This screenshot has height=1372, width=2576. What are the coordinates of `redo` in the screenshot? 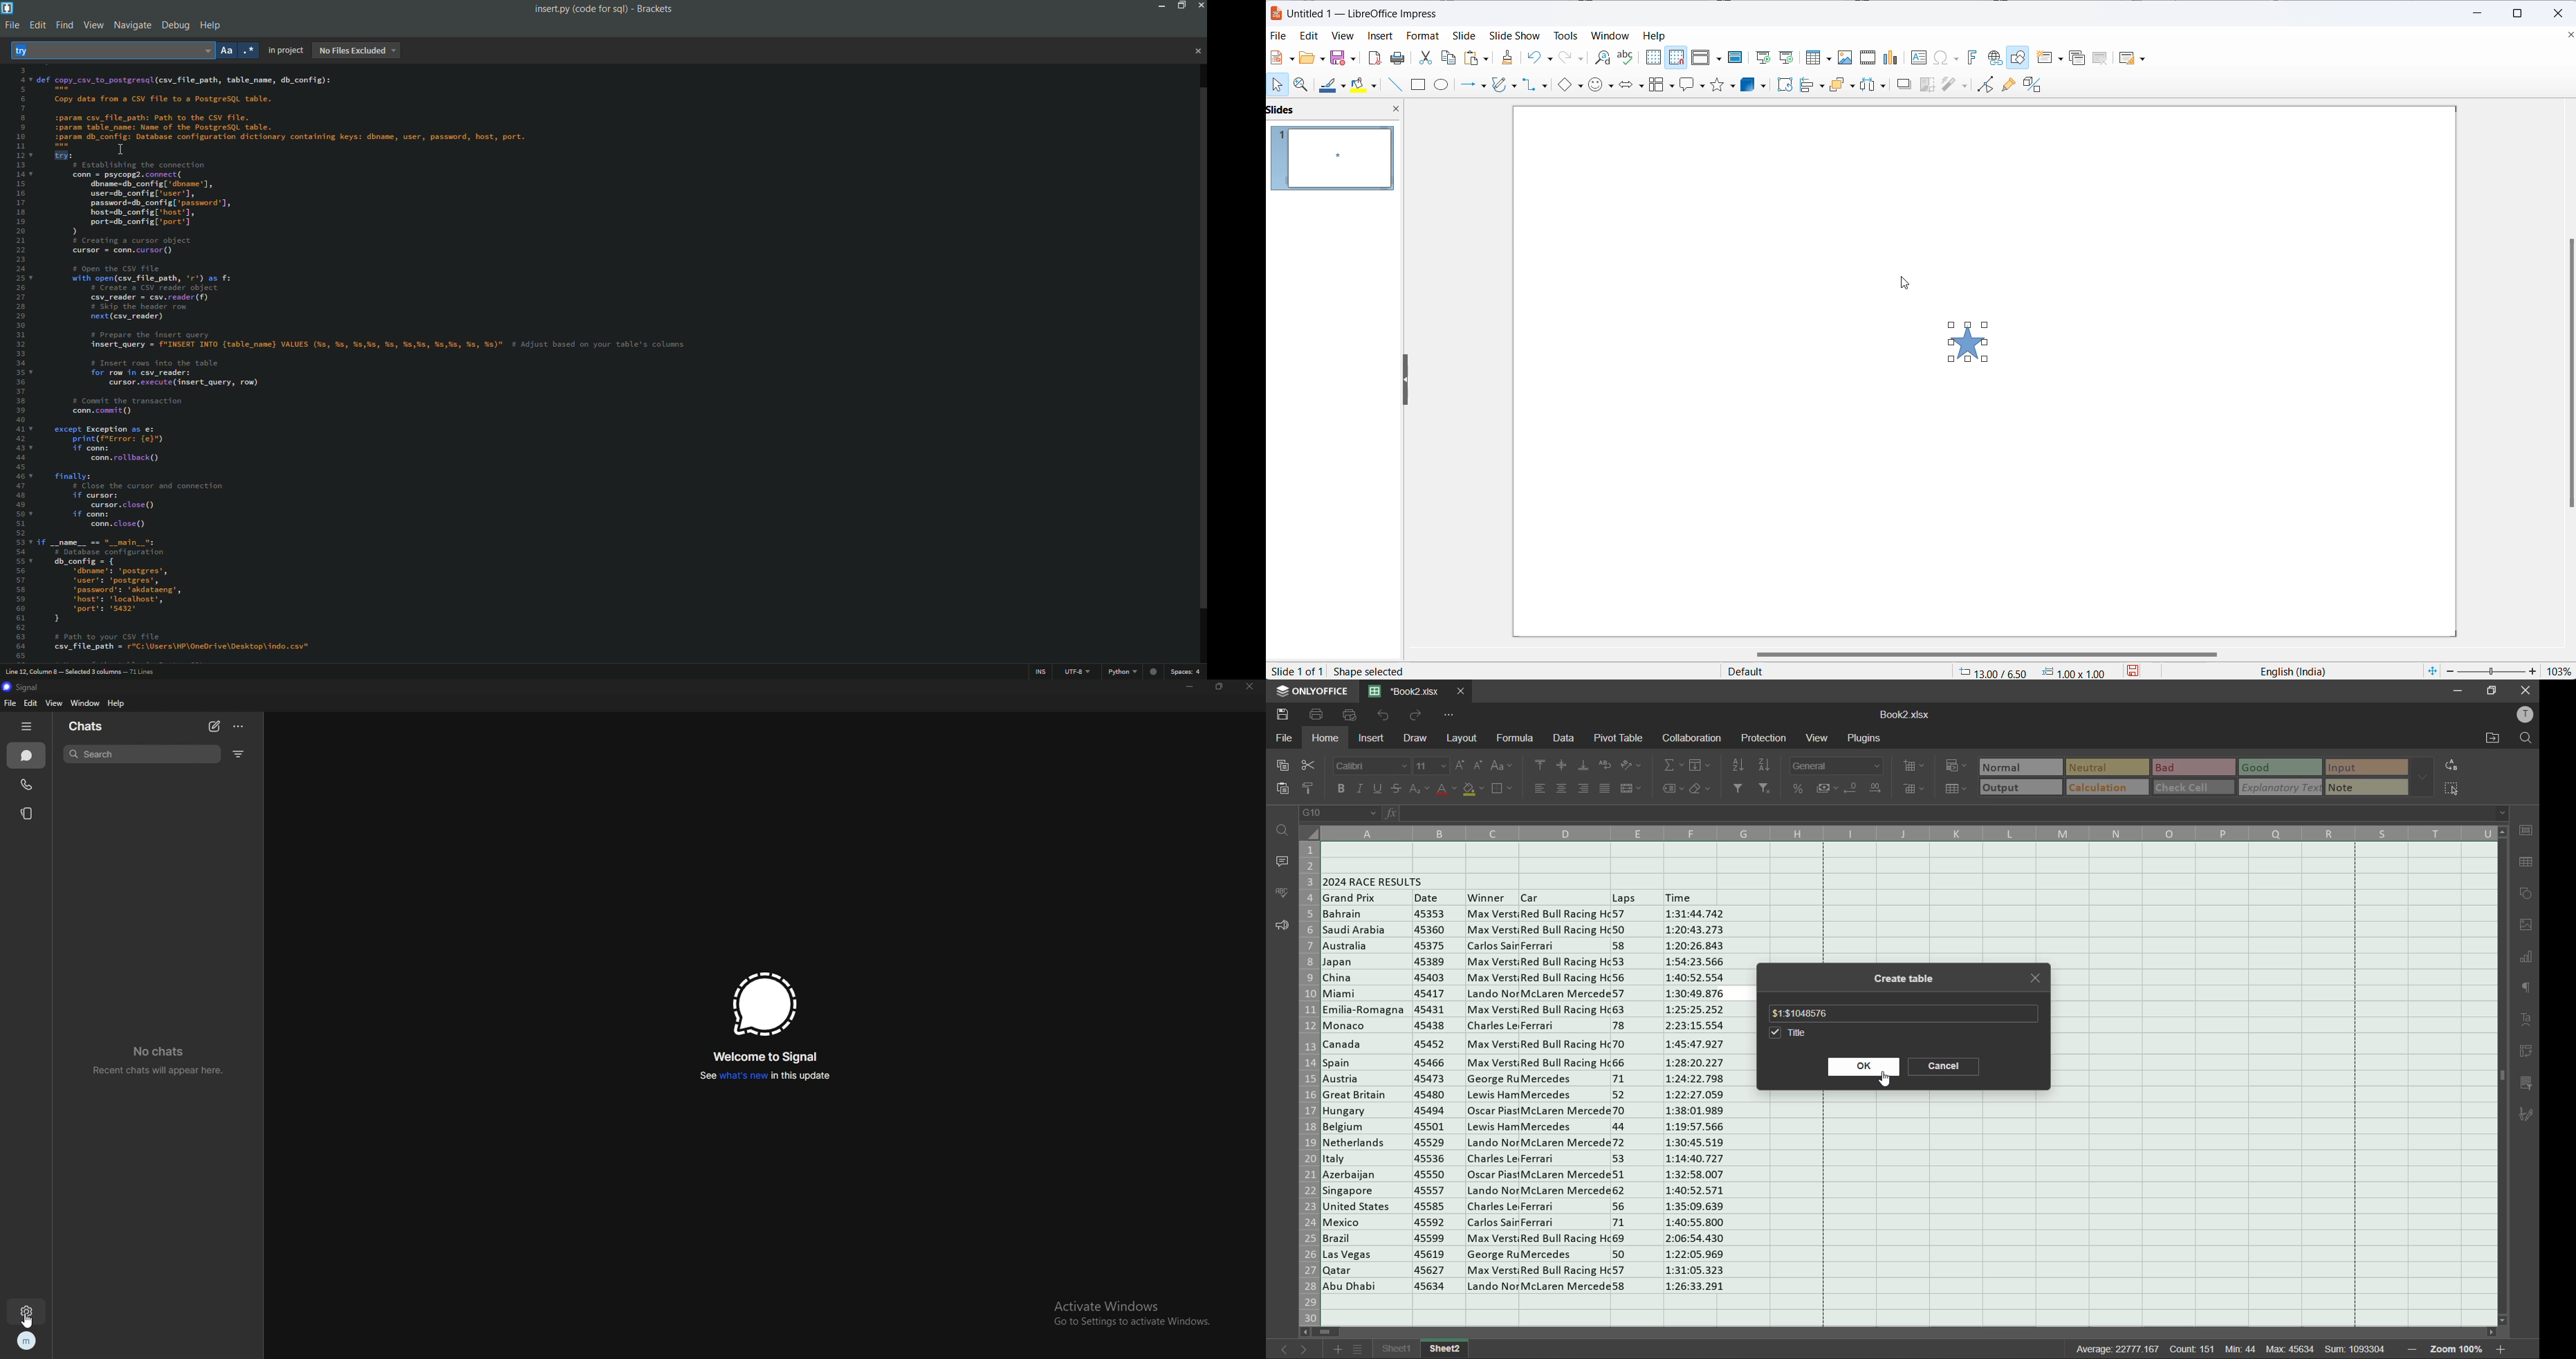 It's located at (1572, 57).